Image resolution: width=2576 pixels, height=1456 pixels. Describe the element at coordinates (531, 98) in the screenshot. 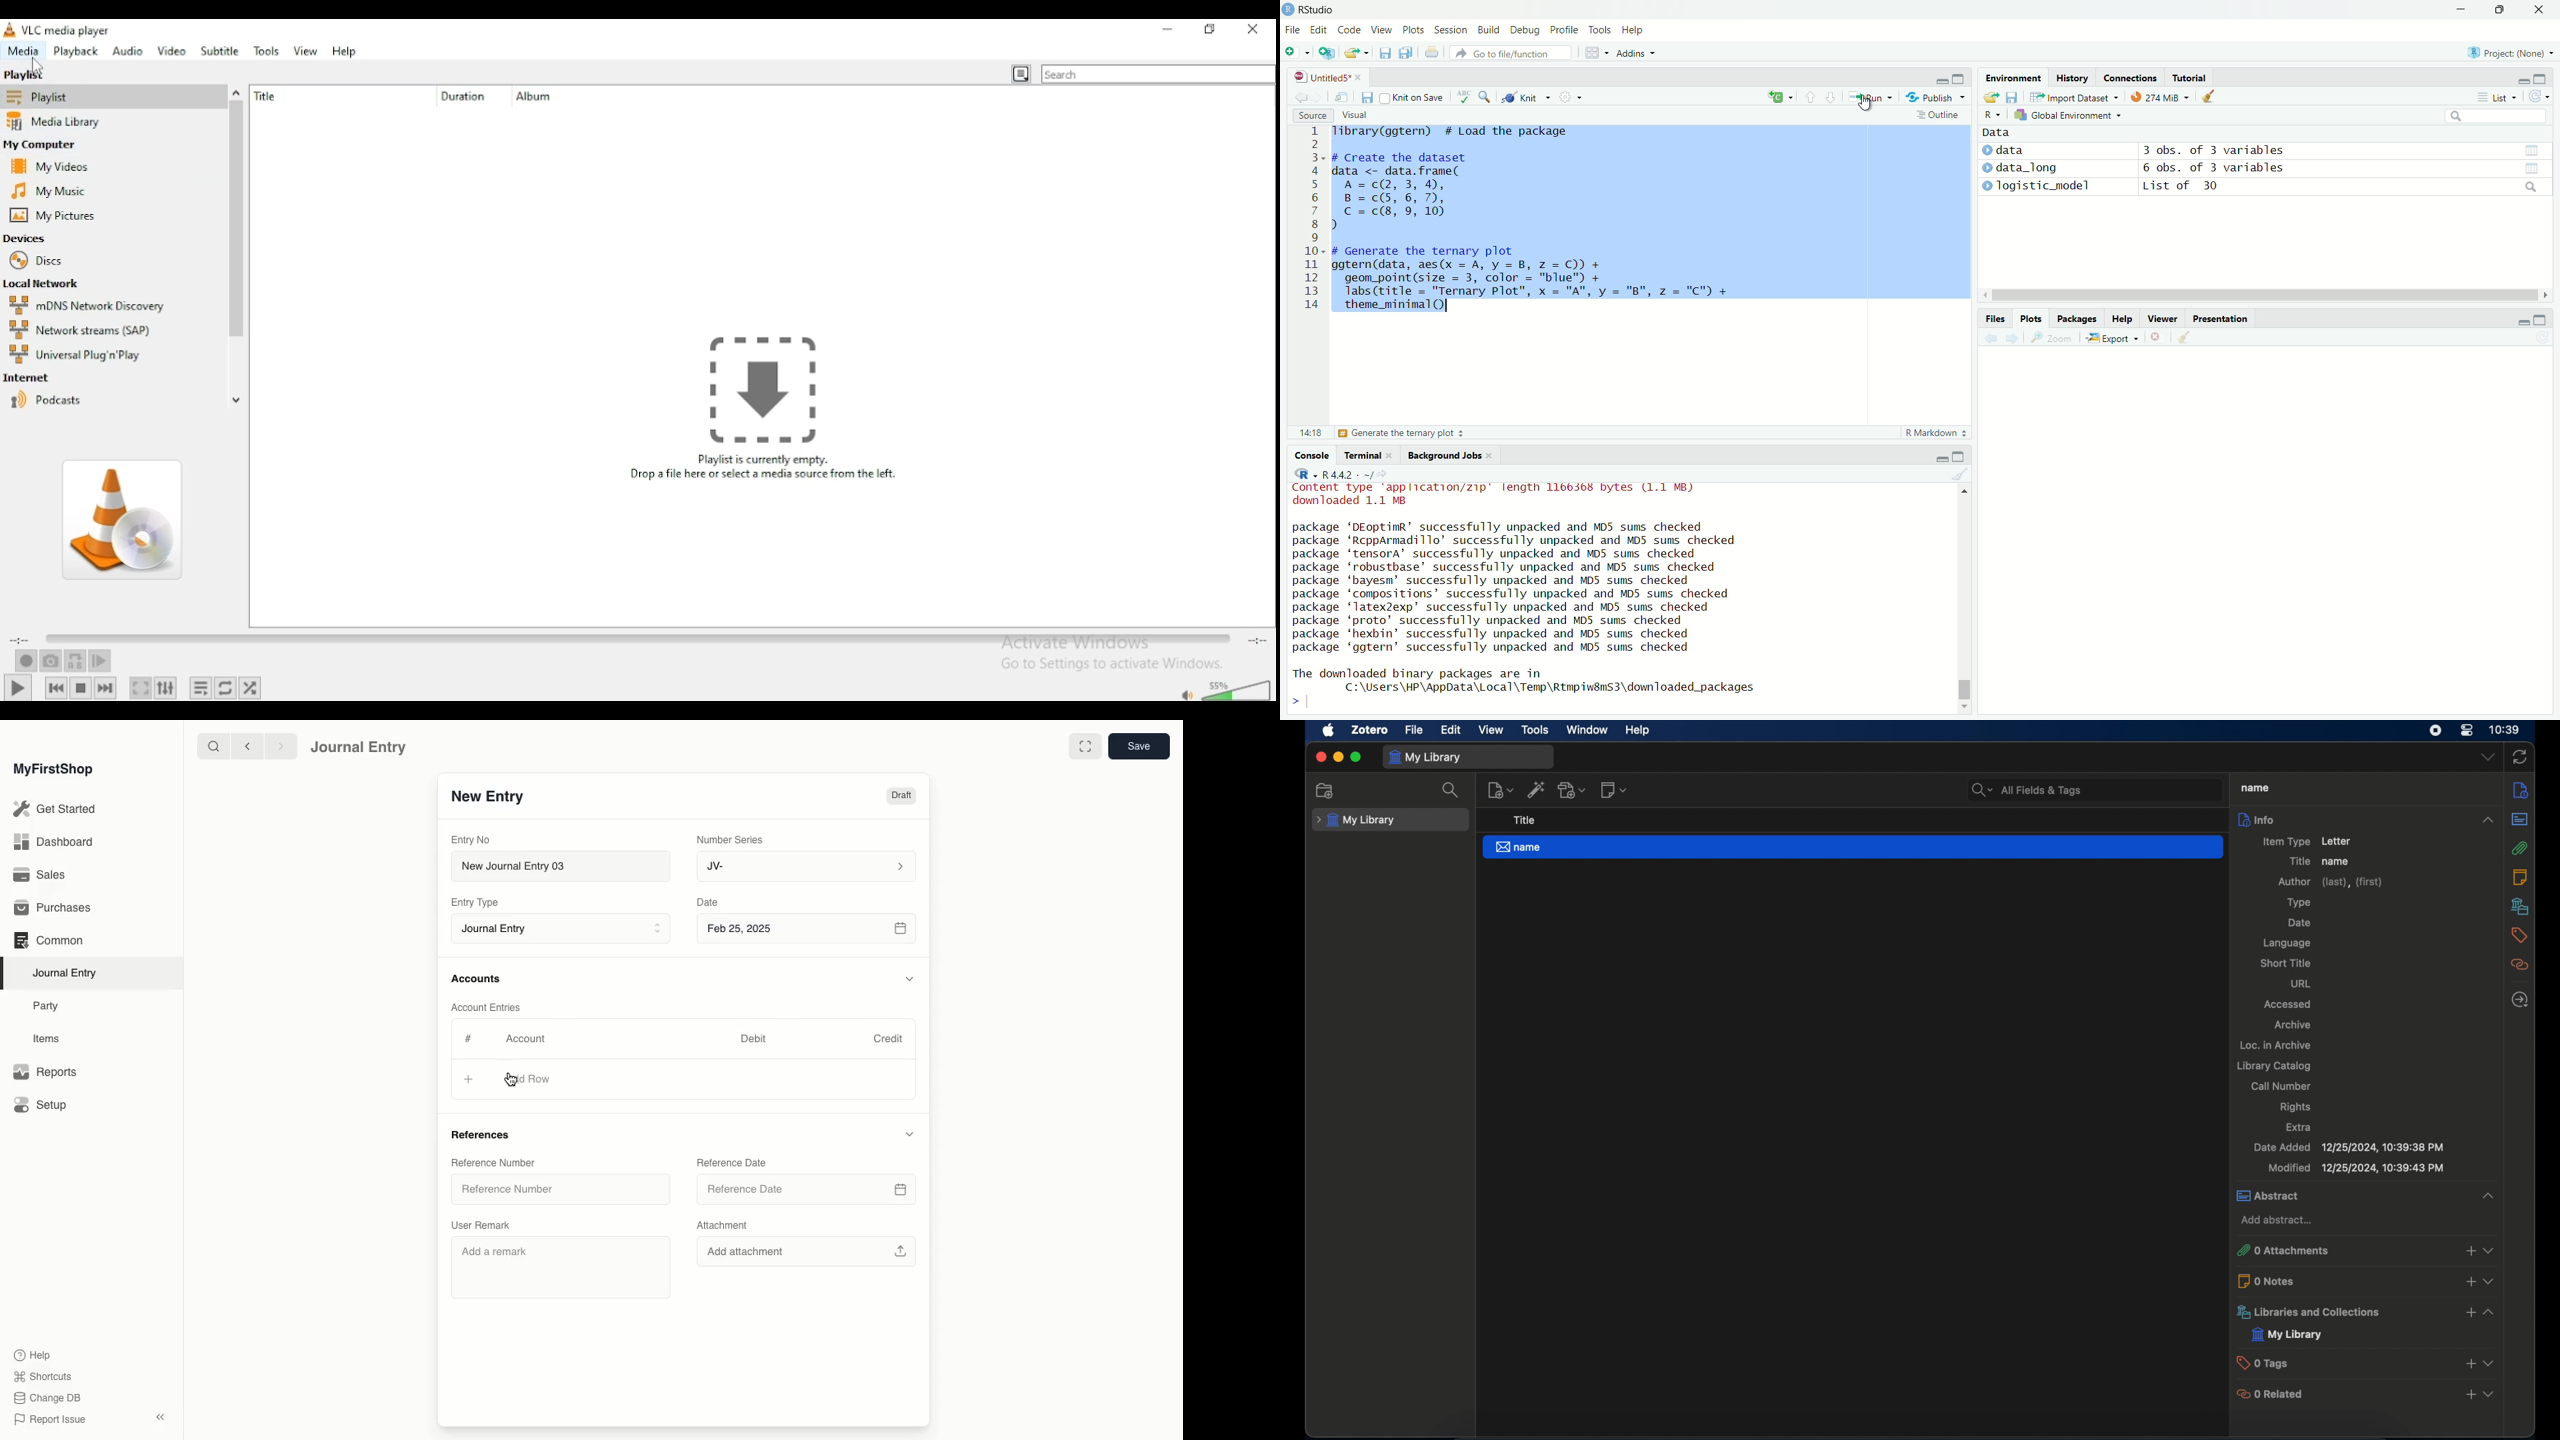

I see `album` at that location.